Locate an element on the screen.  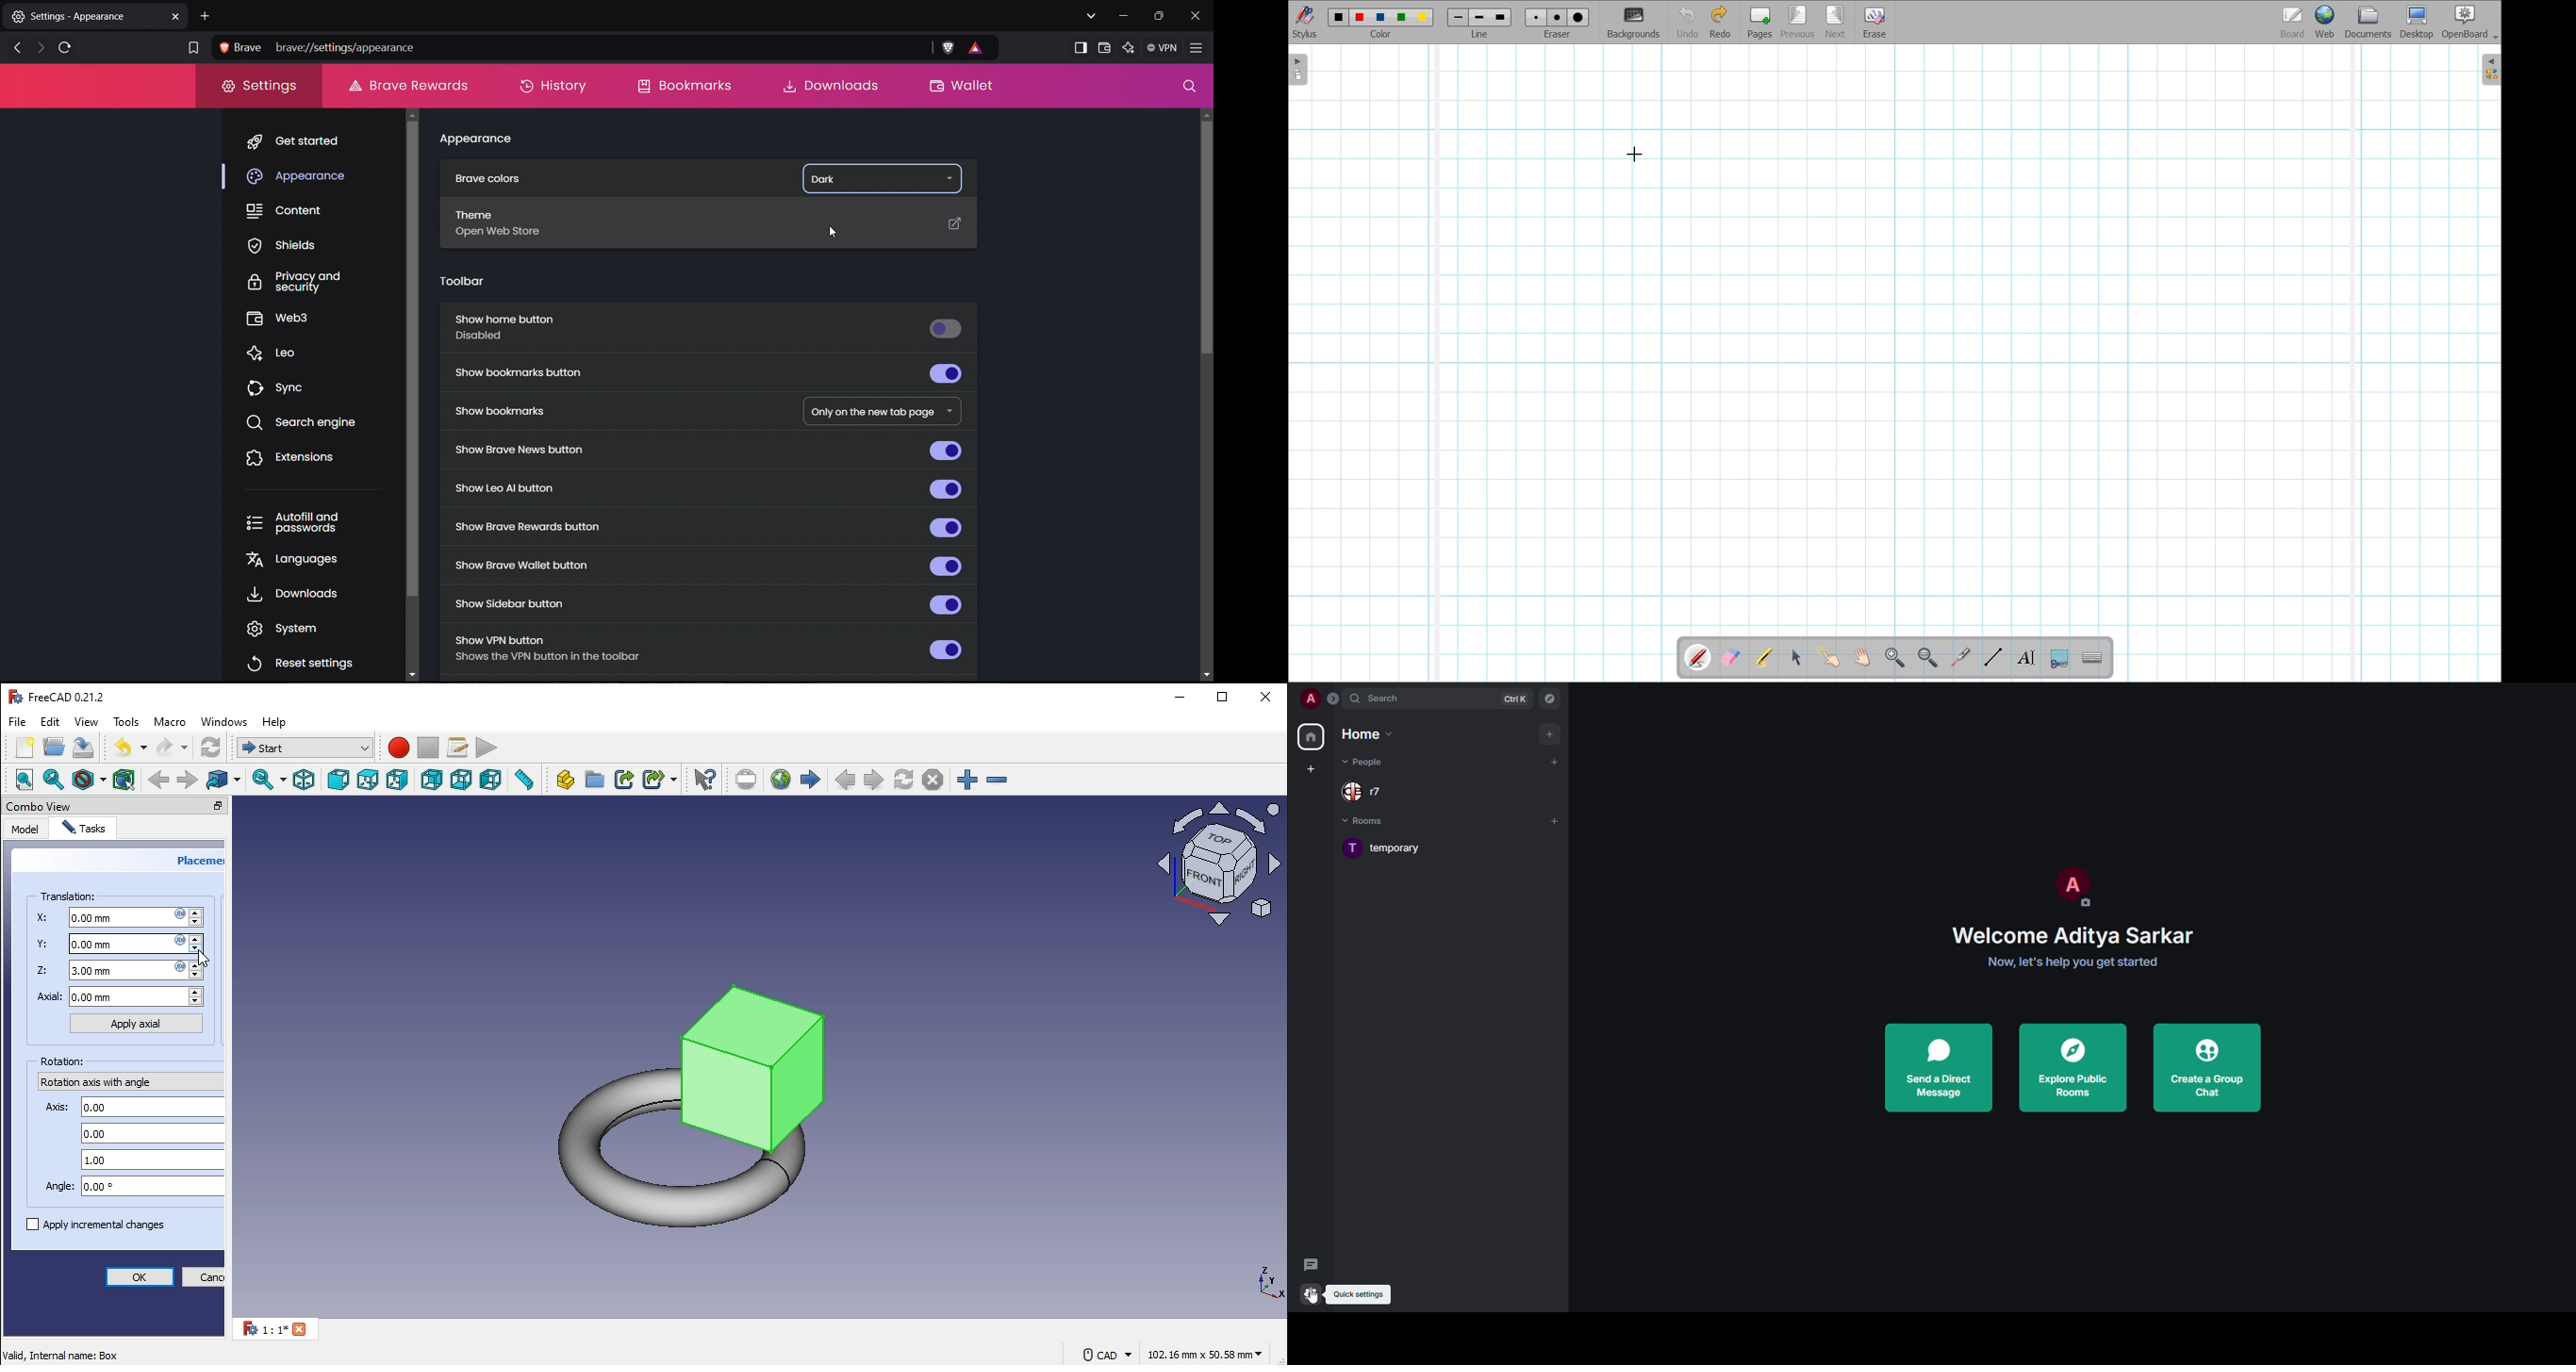
rear is located at coordinates (433, 779).